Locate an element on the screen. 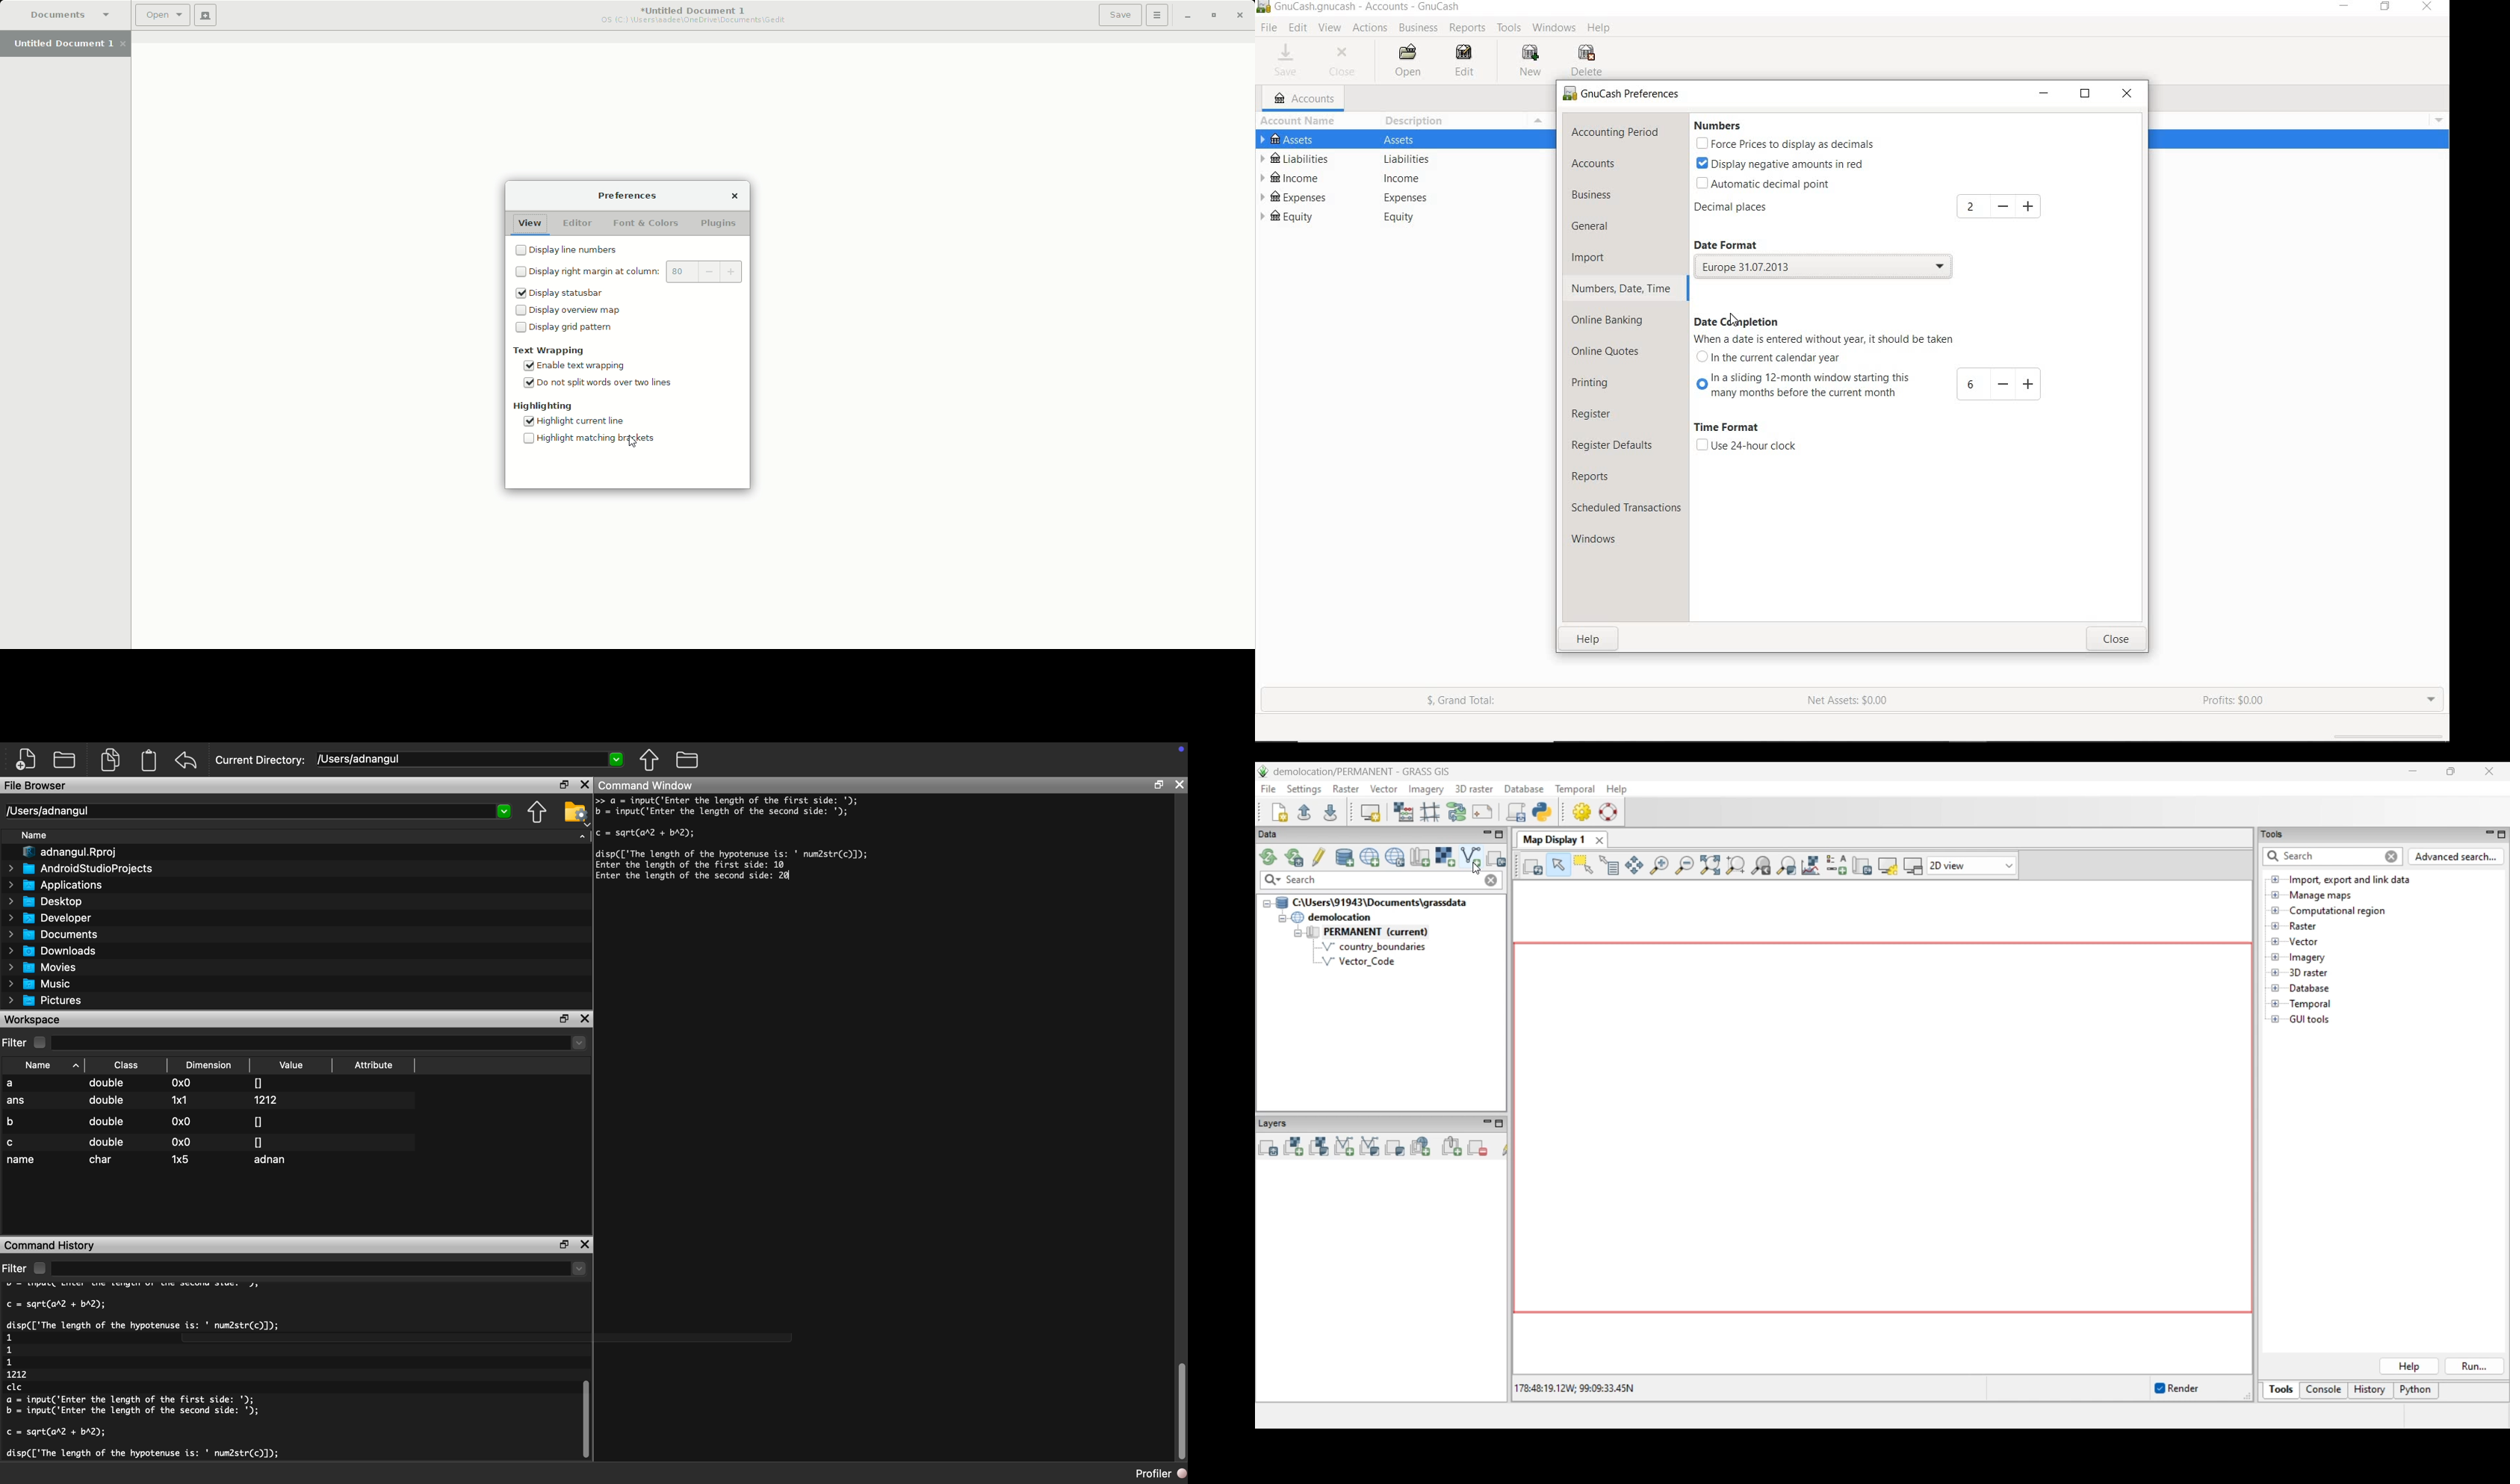  folder is located at coordinates (687, 759).